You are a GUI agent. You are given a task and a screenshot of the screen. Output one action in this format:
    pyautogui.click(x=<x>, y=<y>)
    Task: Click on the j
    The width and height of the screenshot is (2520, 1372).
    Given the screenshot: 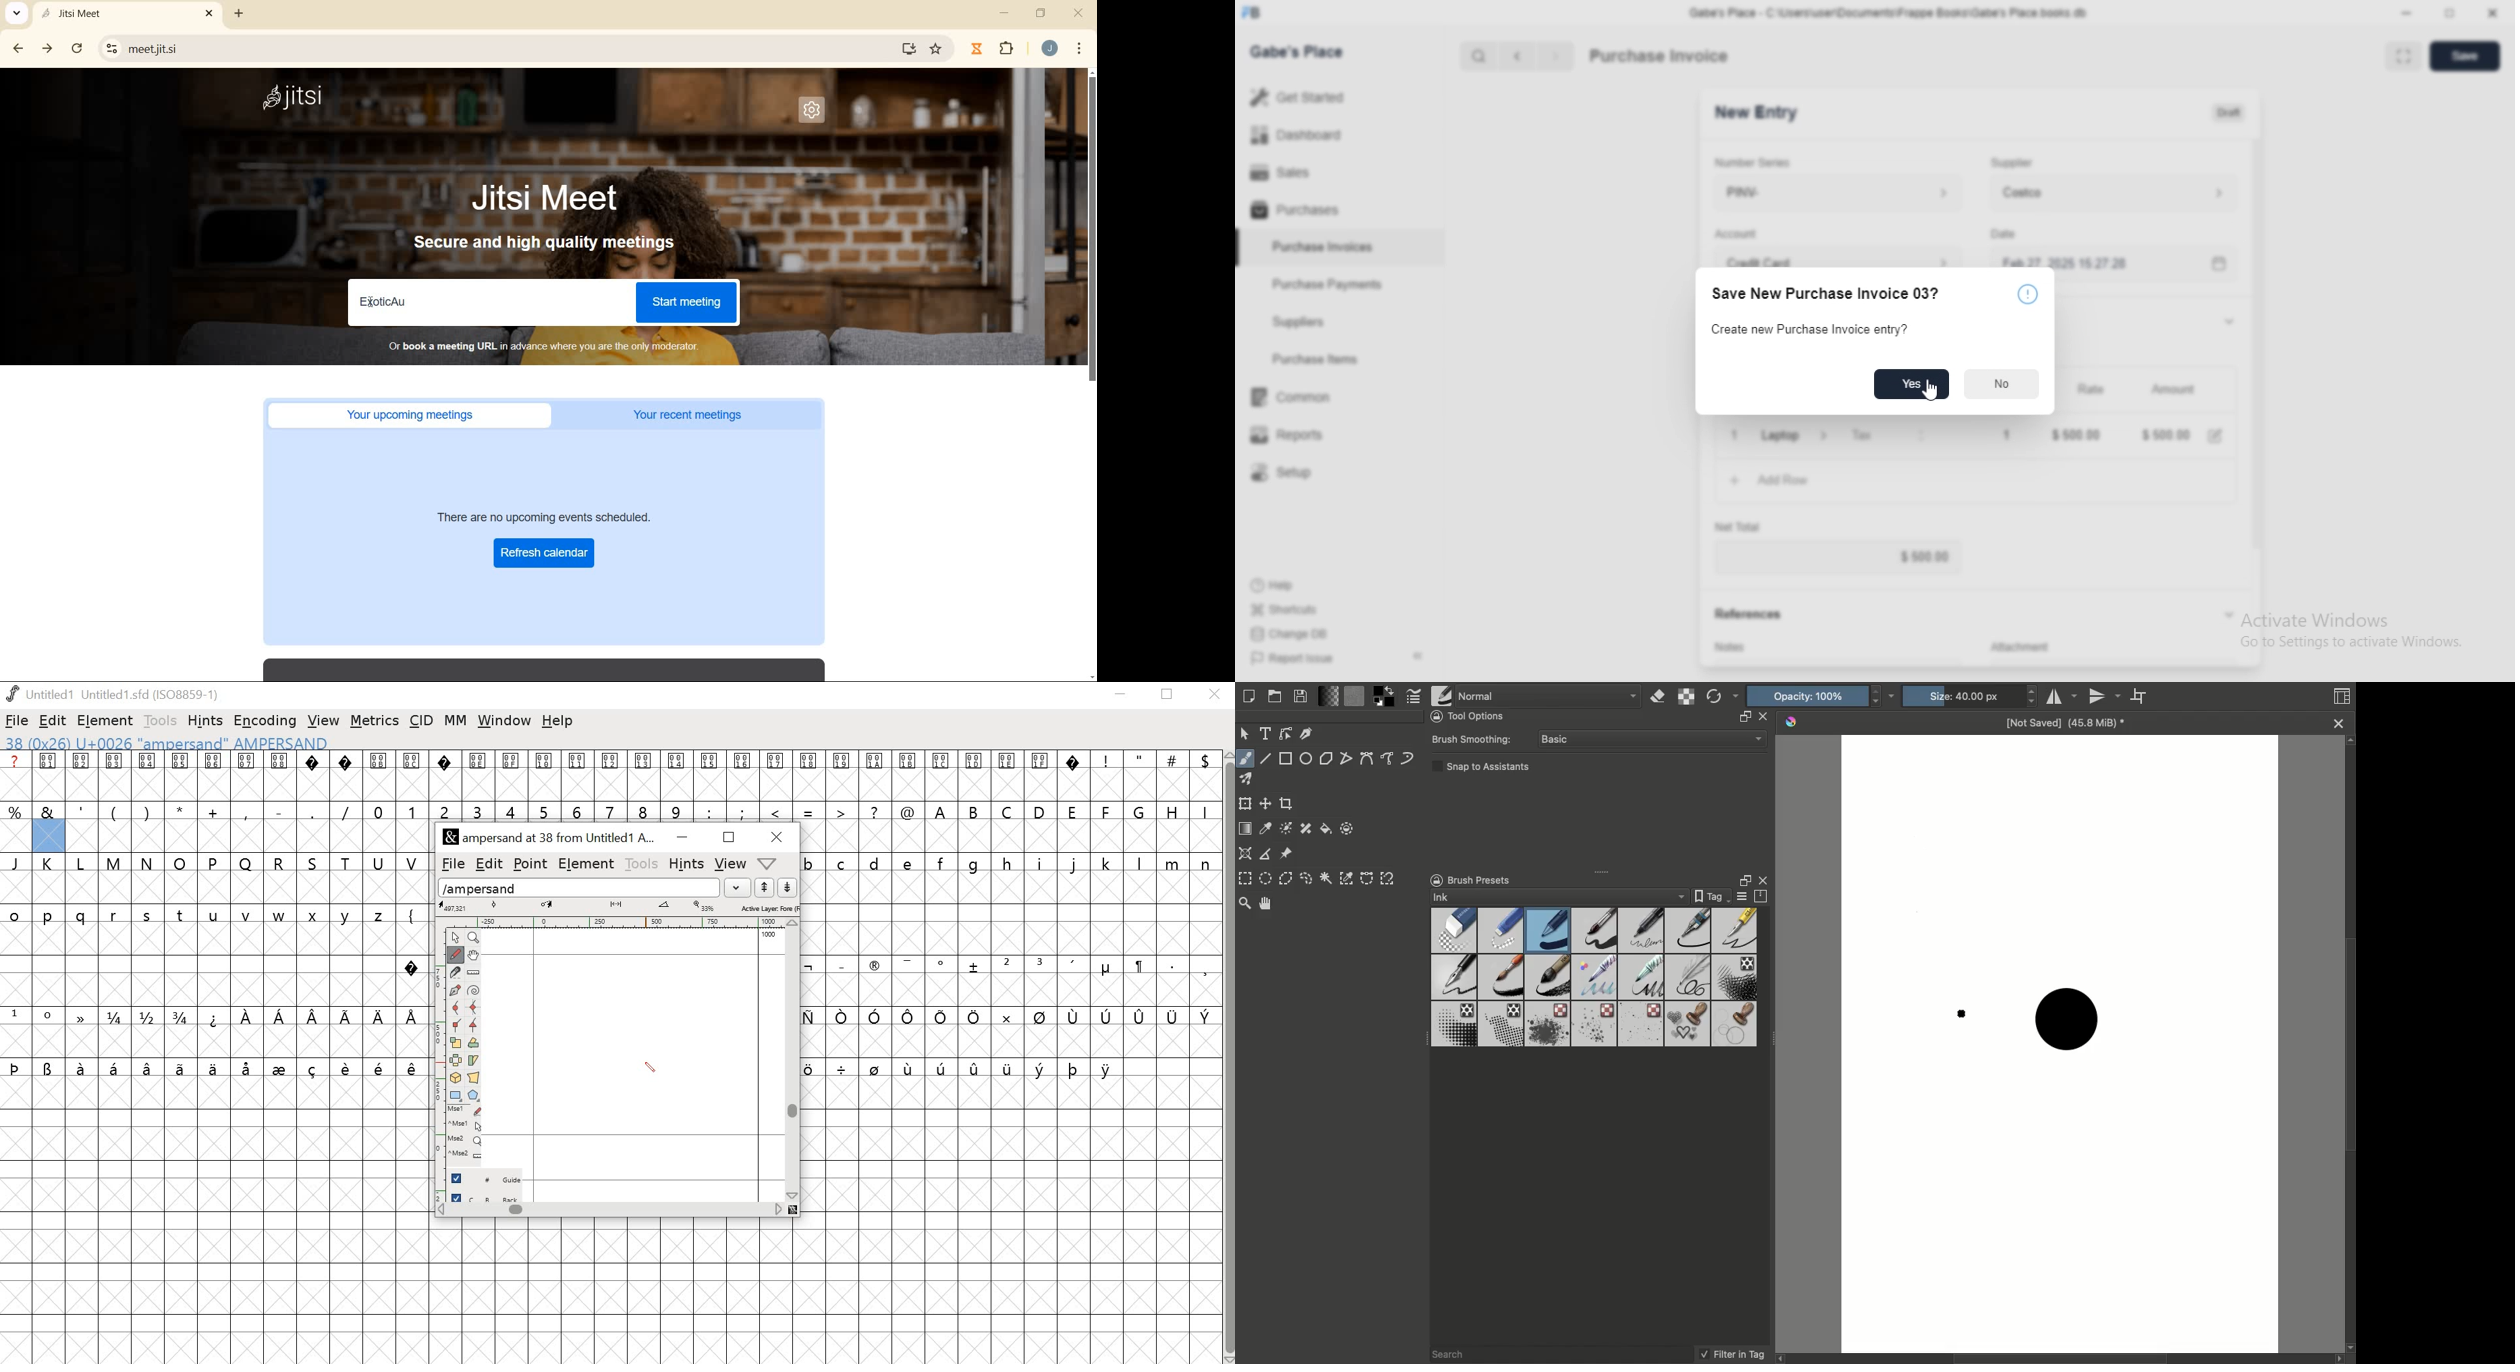 What is the action you would take?
    pyautogui.click(x=1075, y=865)
    